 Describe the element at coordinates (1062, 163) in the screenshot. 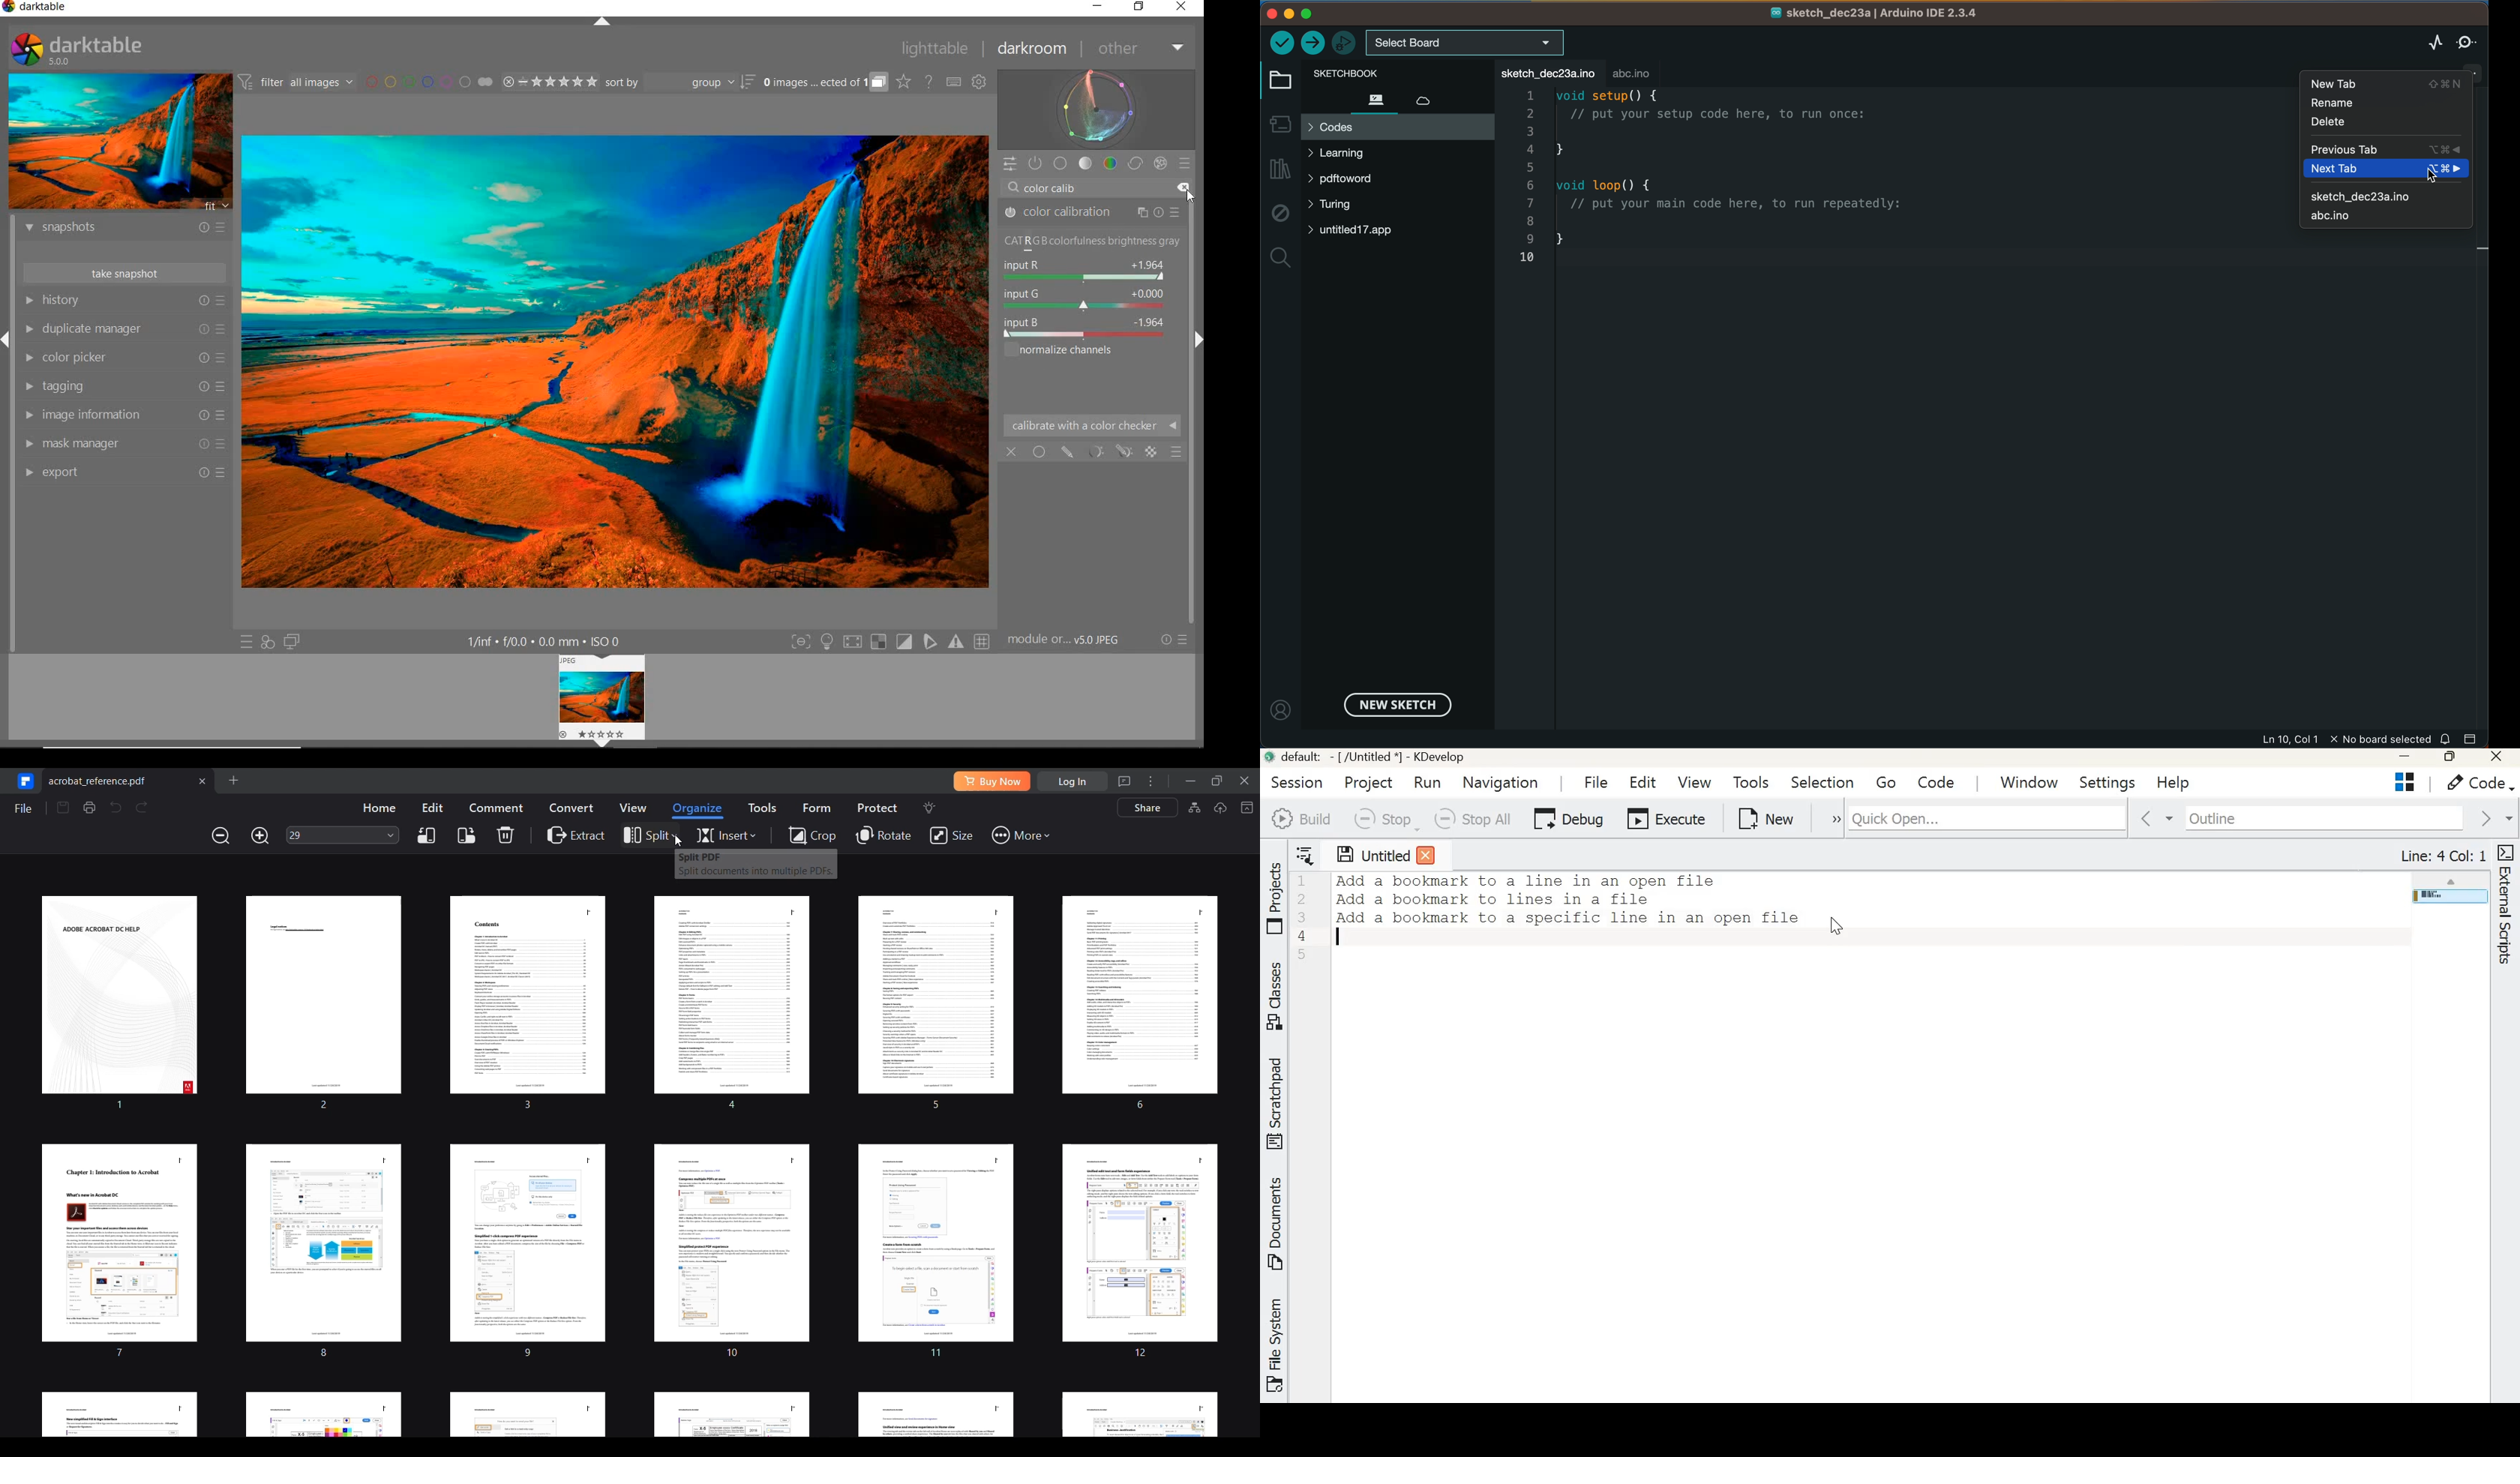

I see `base` at that location.